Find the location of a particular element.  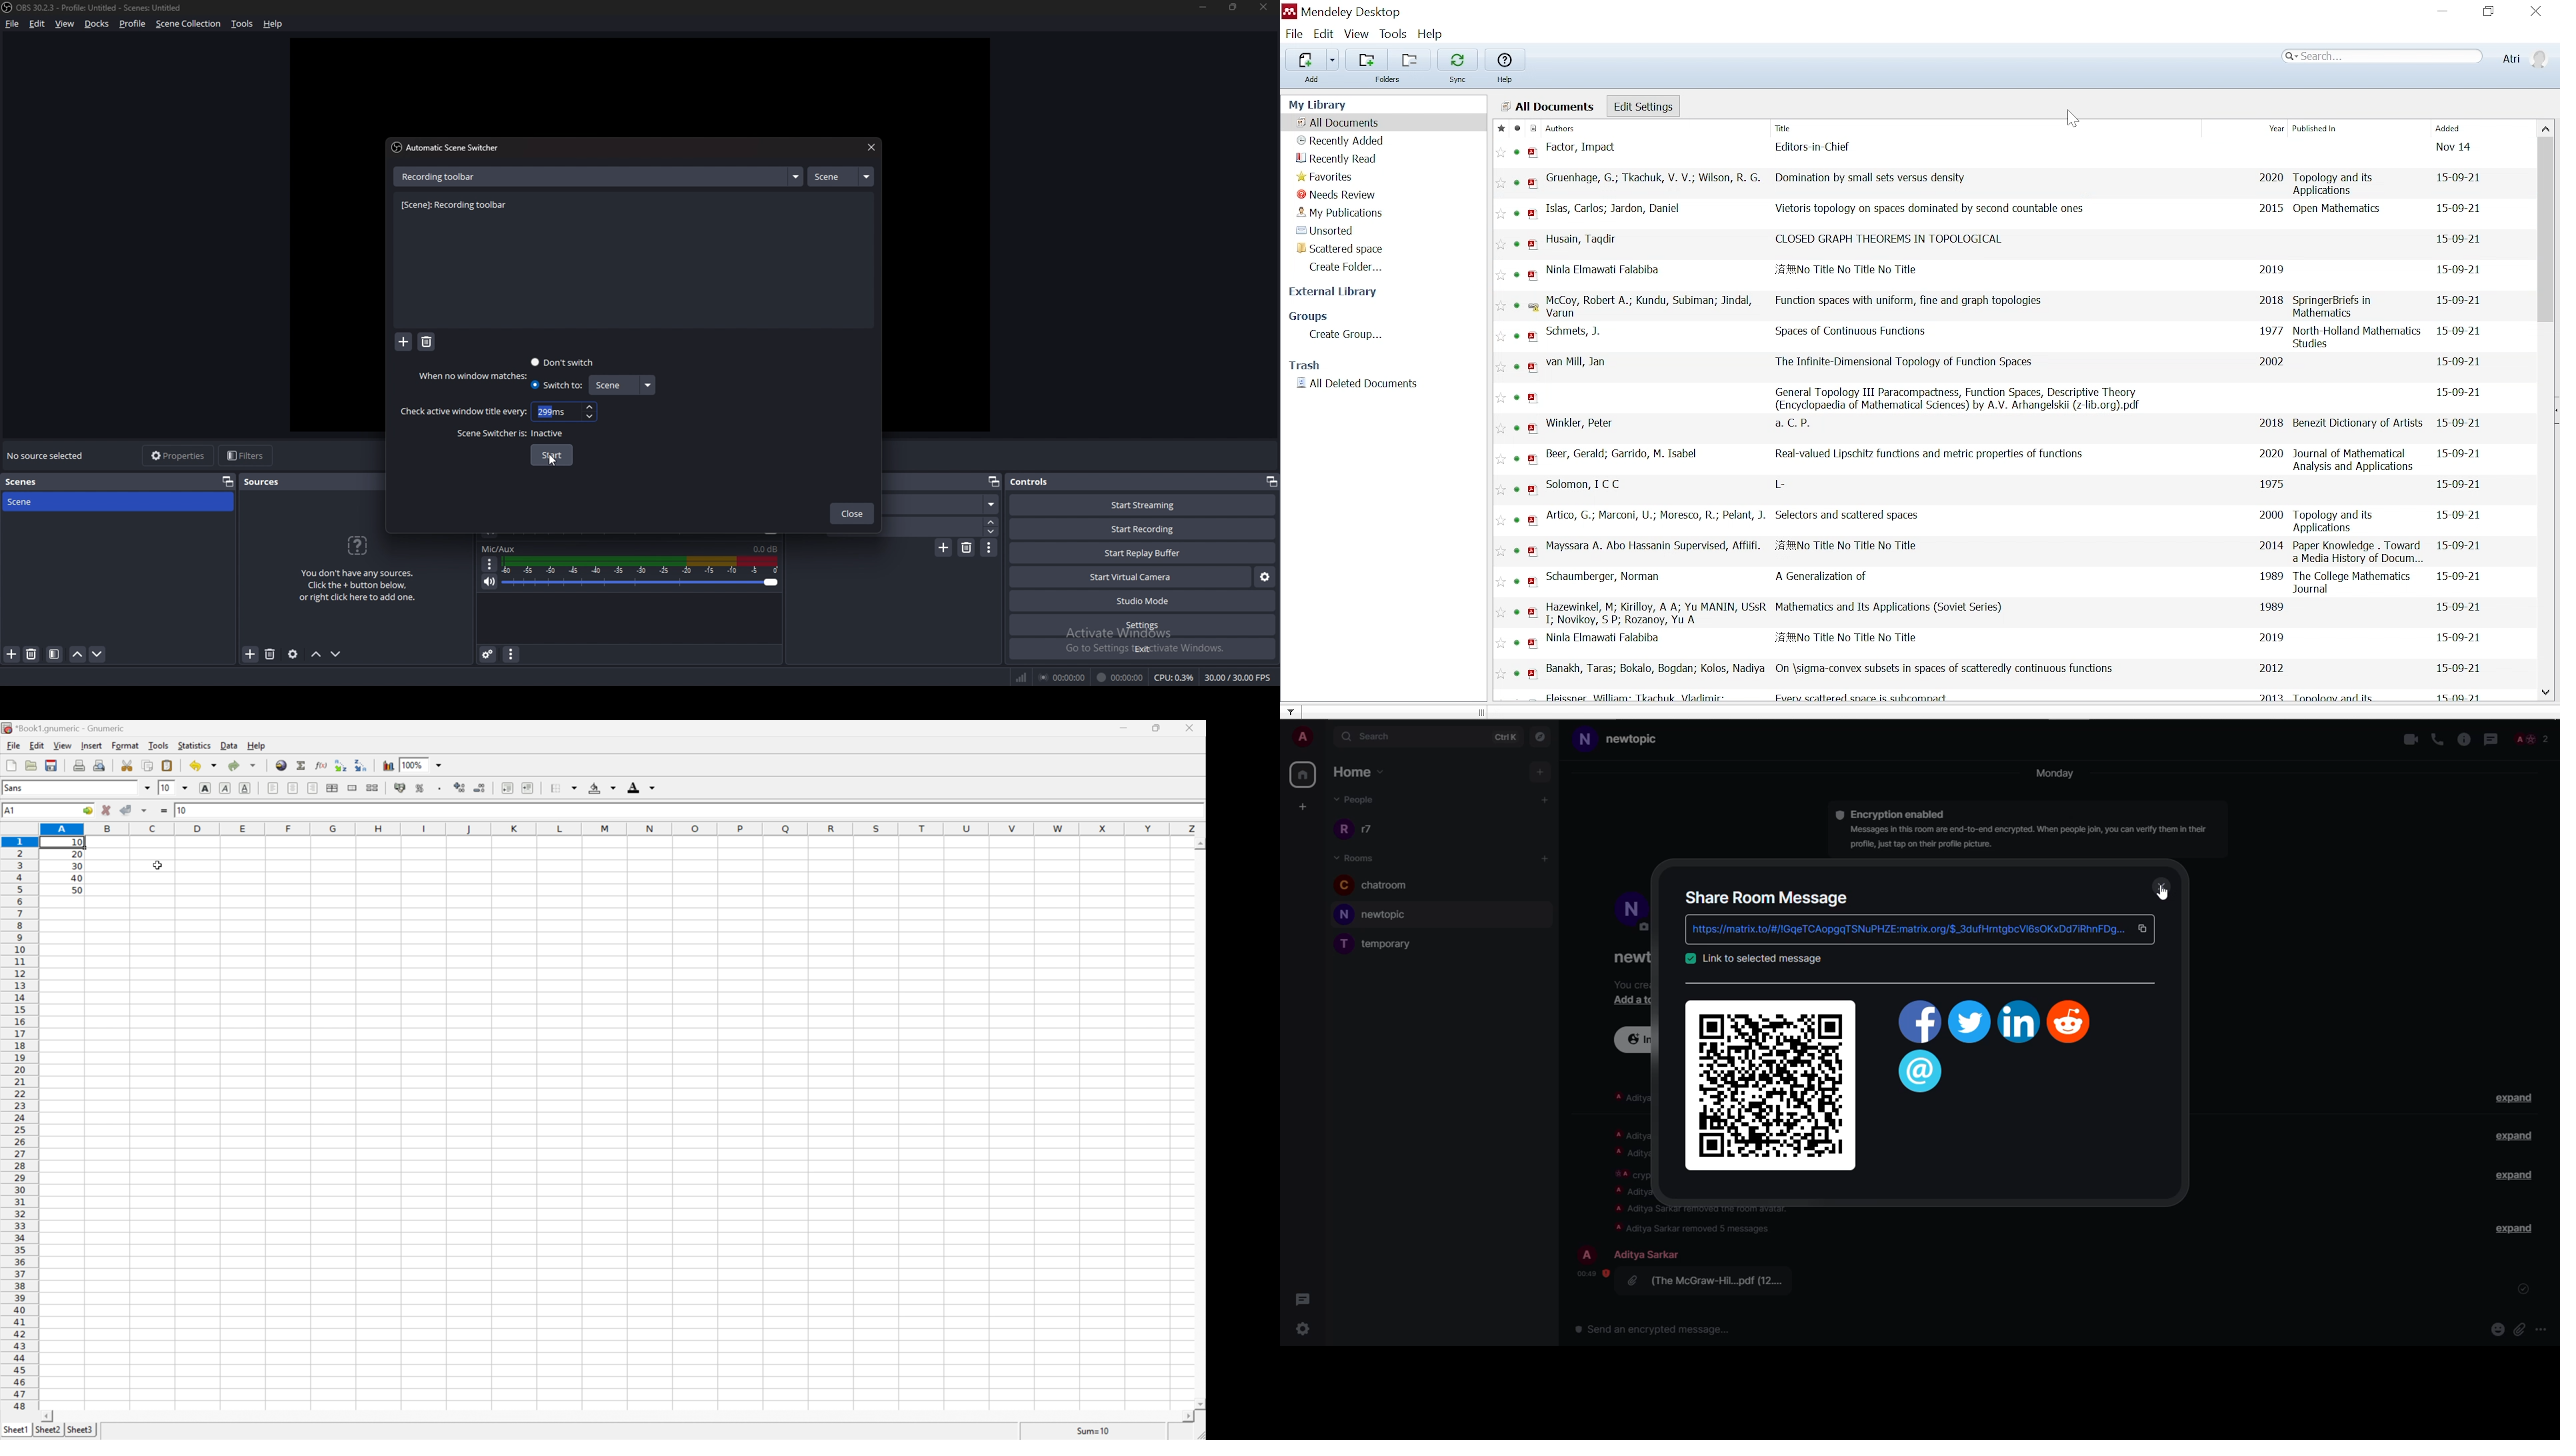

edit is located at coordinates (37, 23).